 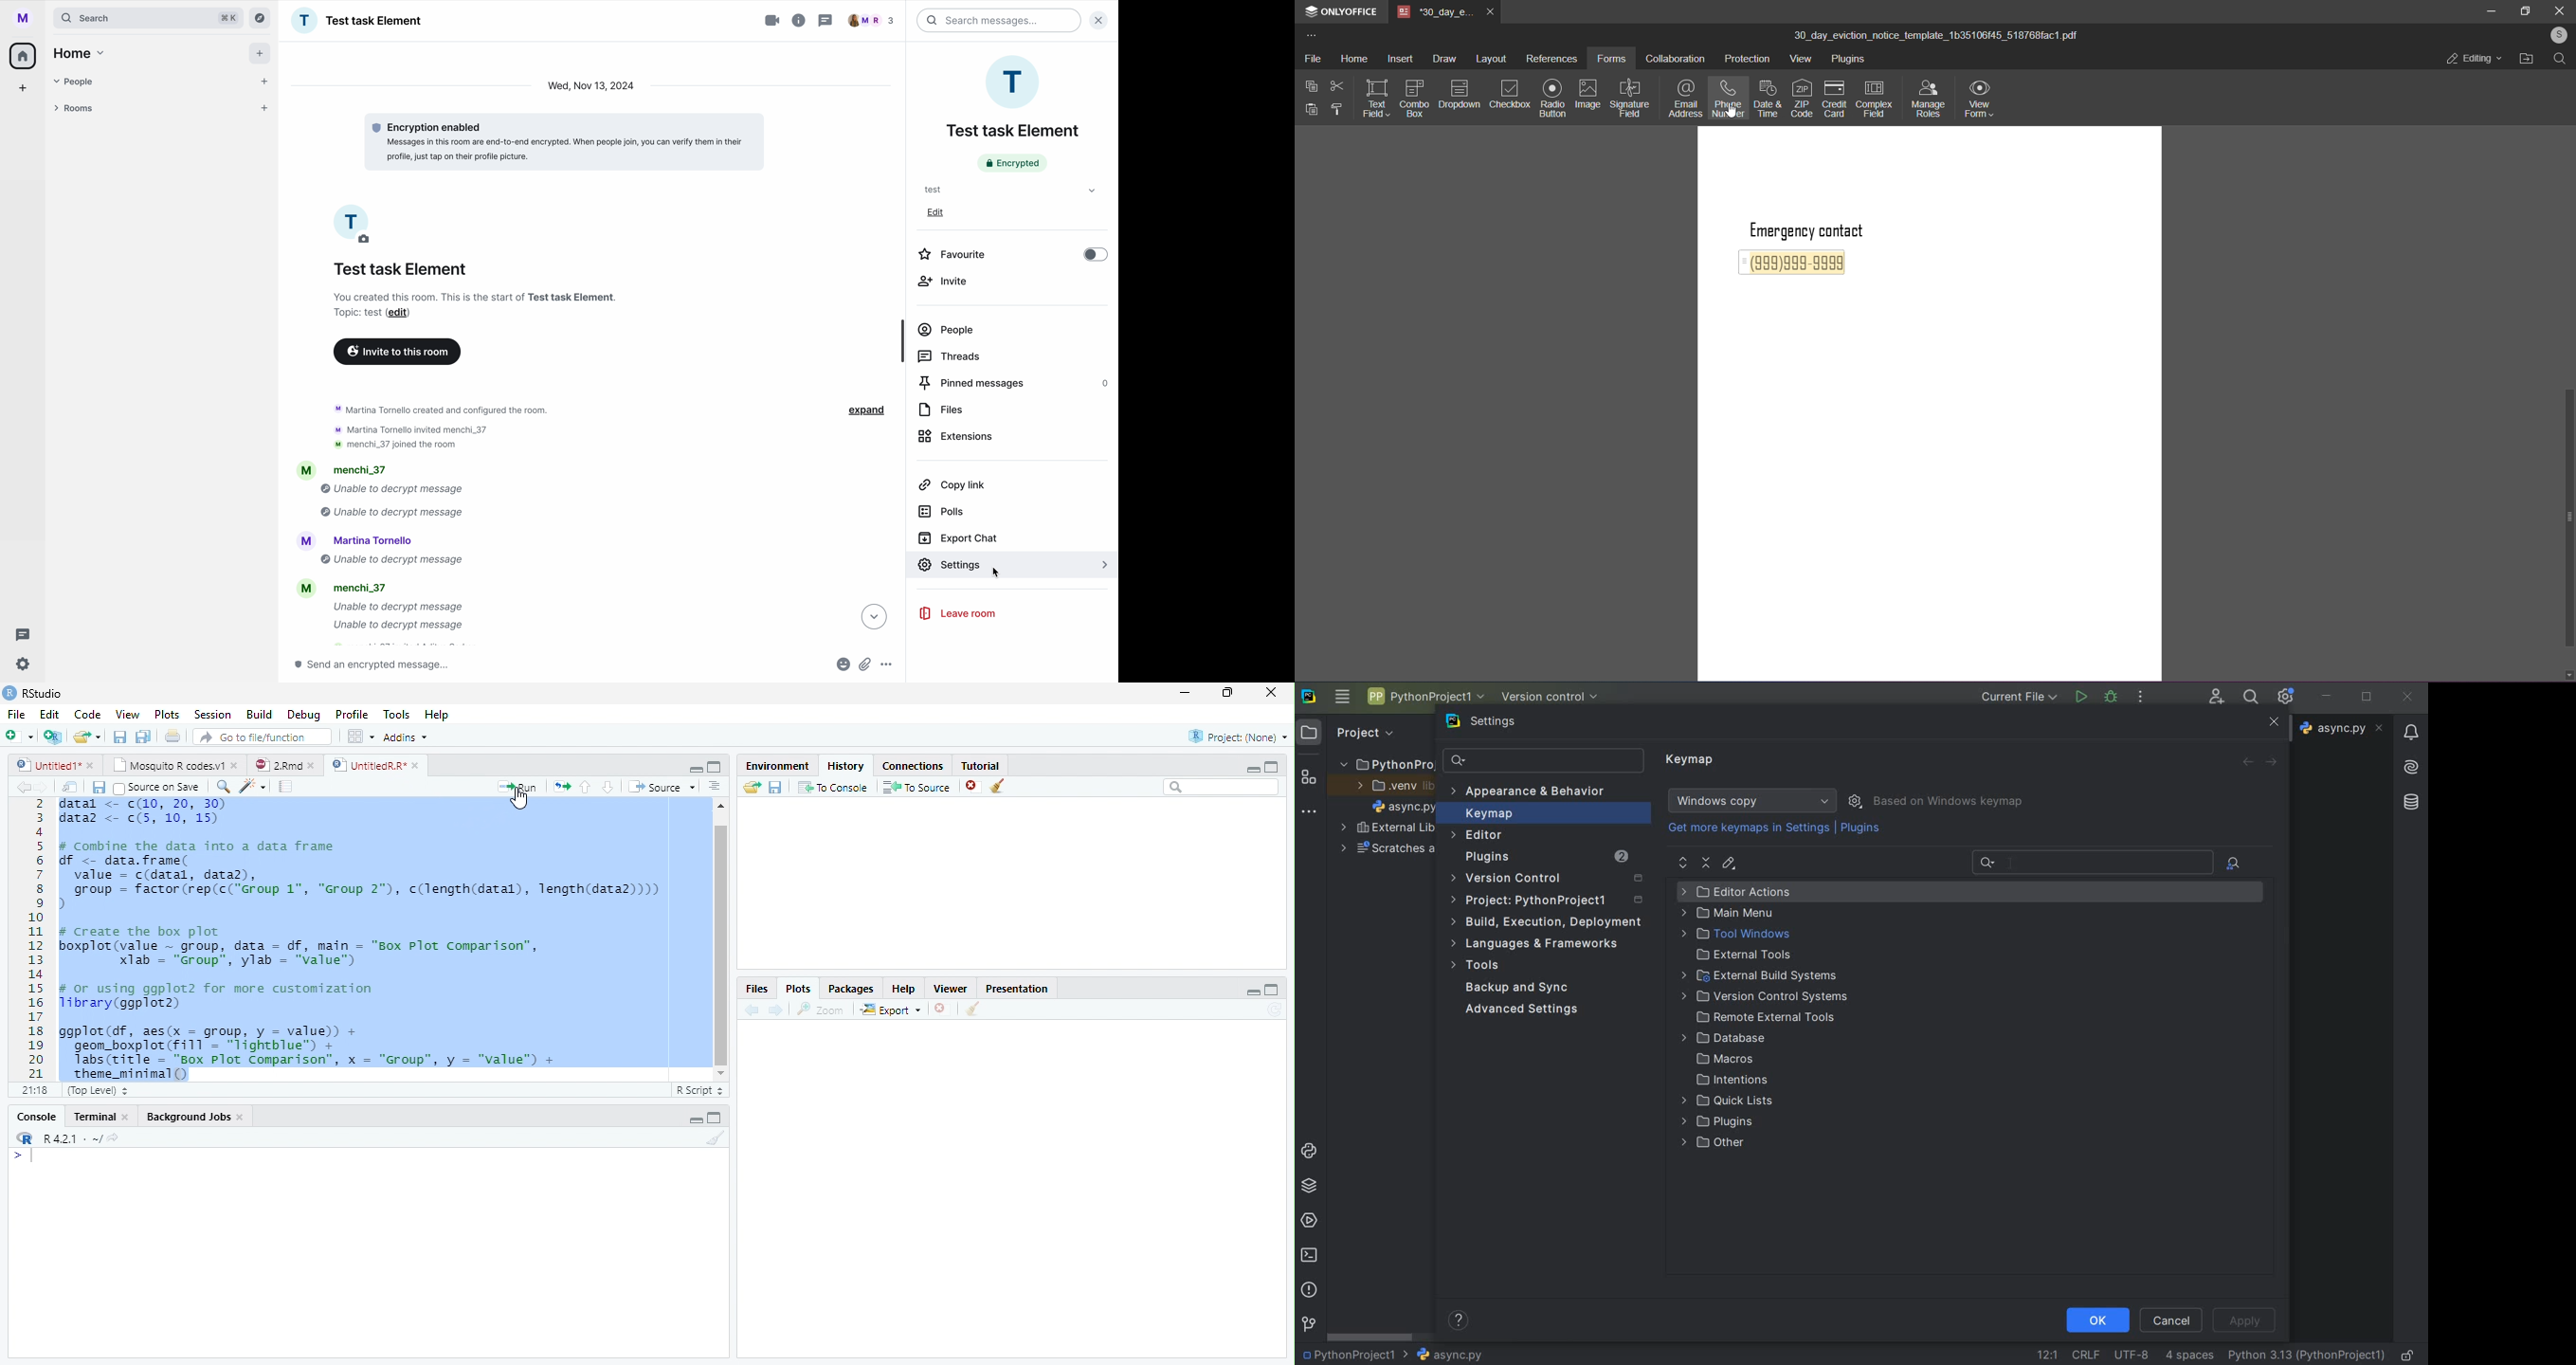 I want to click on close, so click(x=311, y=765).